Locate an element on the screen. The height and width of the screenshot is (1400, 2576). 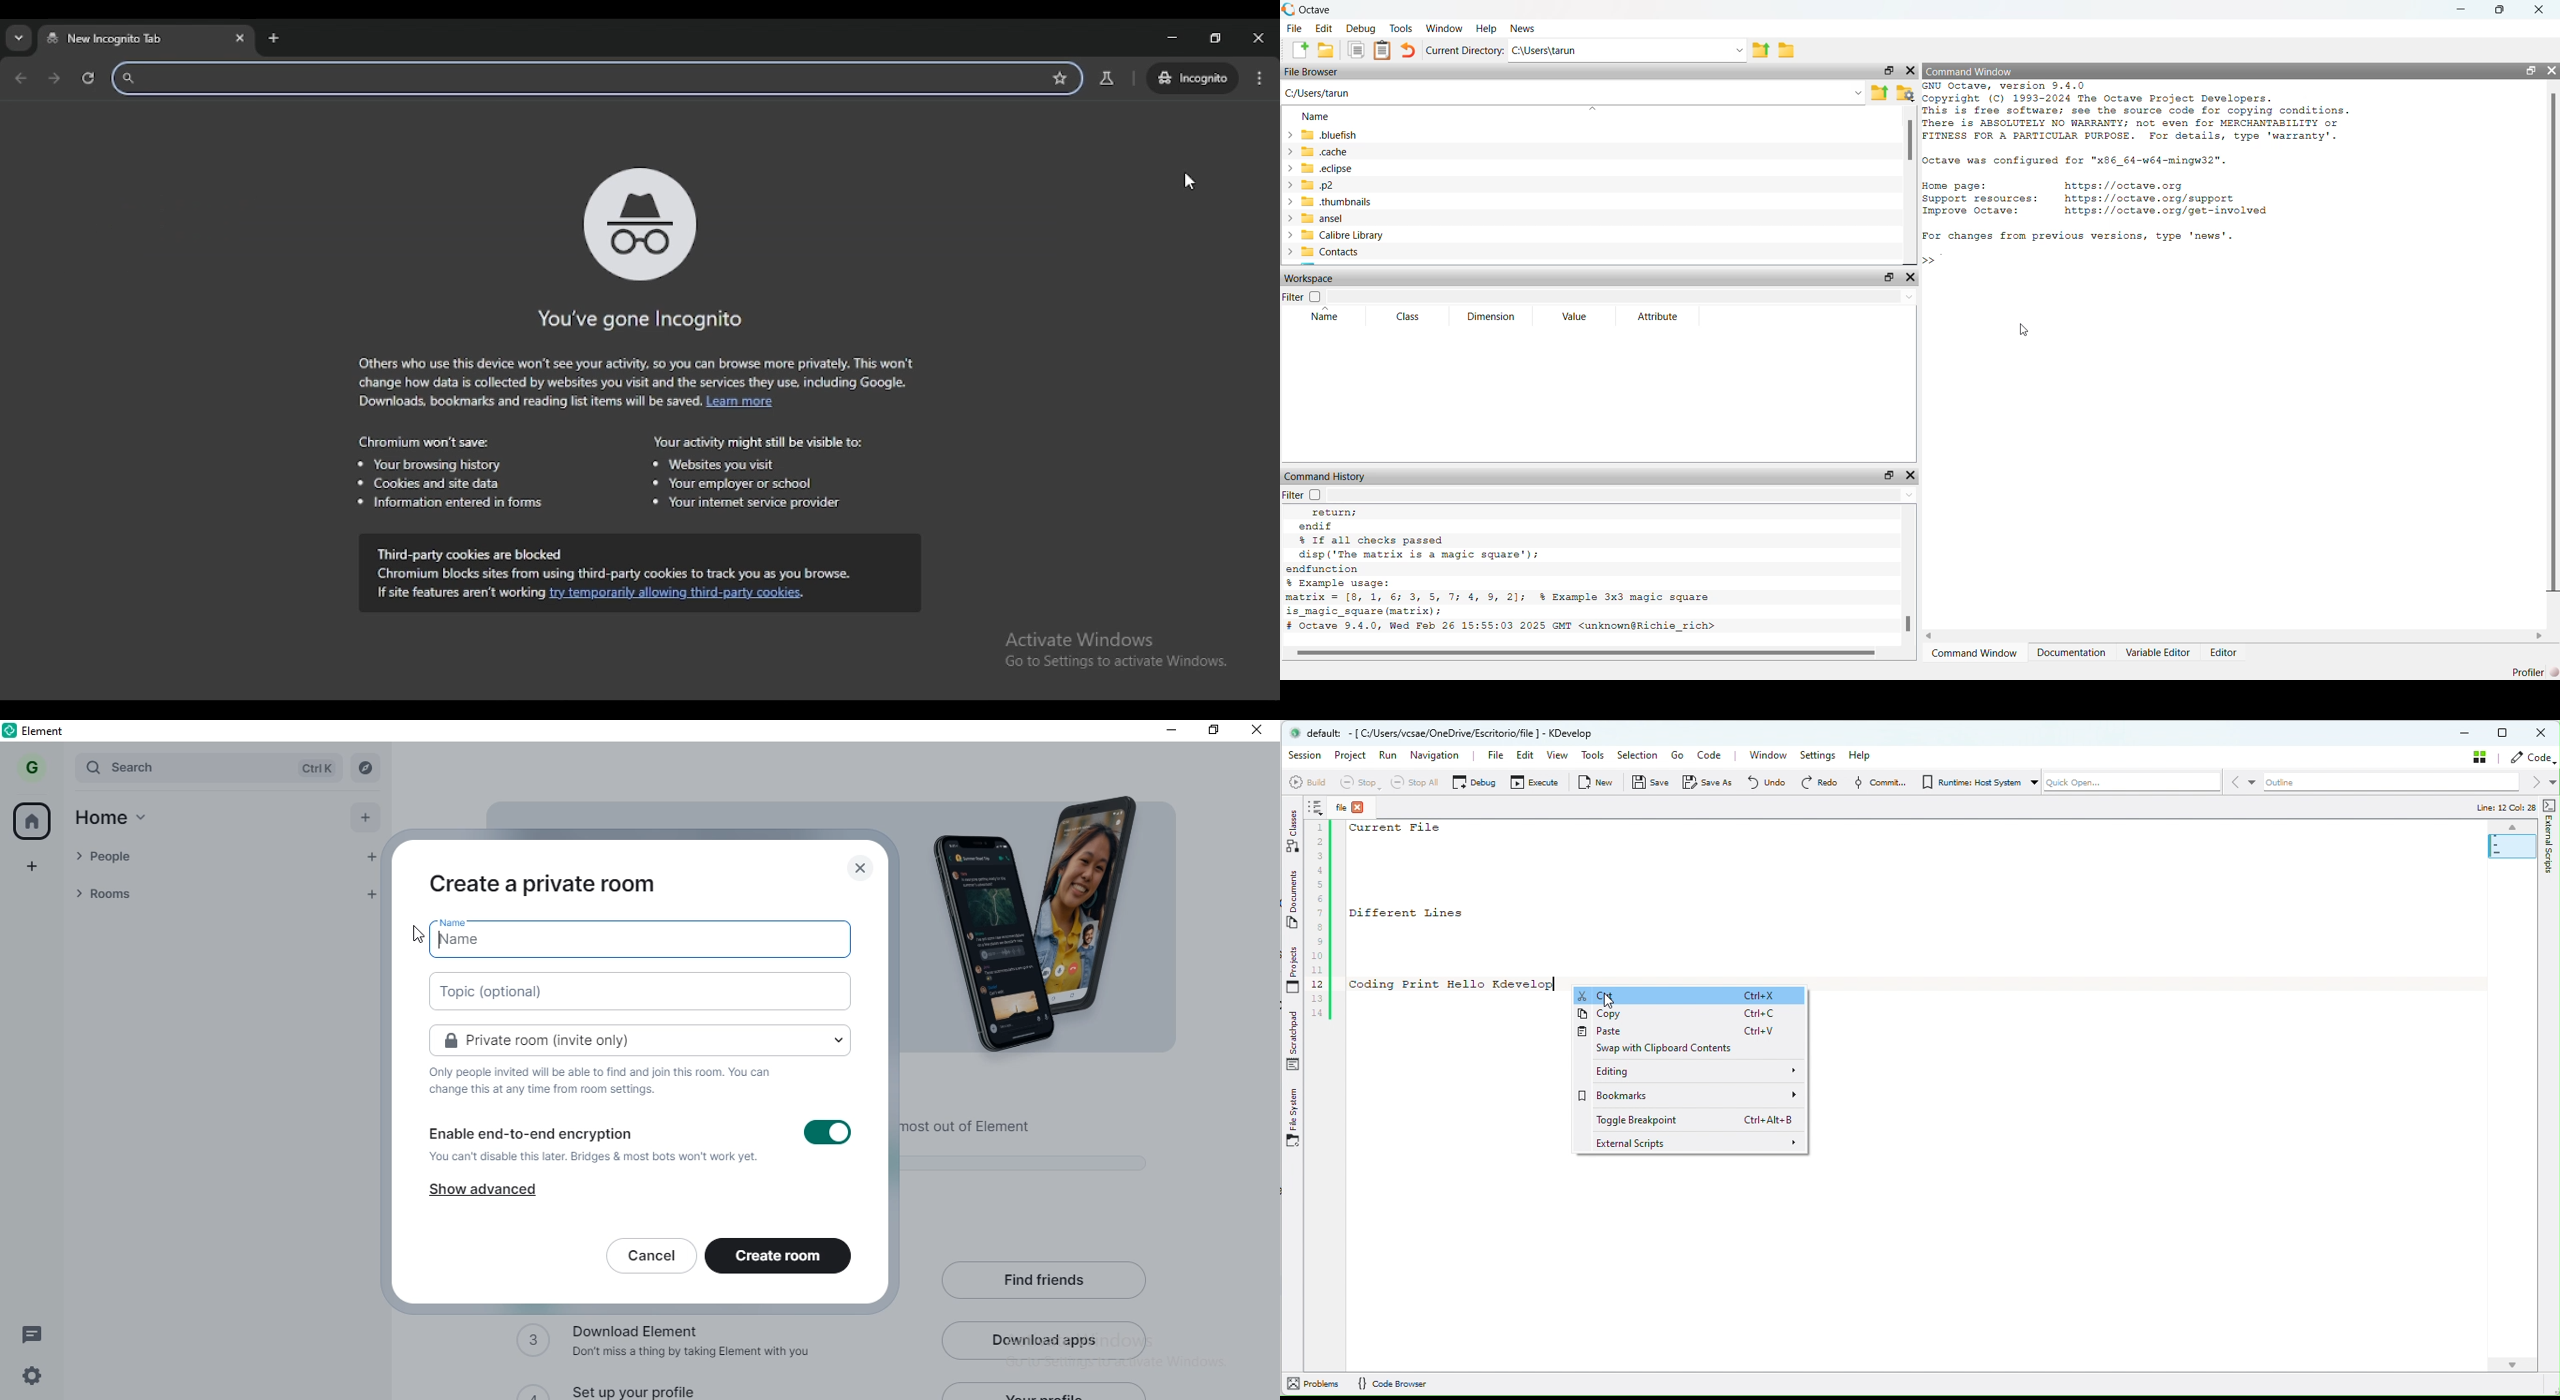
Bookmarks is located at coordinates (1694, 1096).